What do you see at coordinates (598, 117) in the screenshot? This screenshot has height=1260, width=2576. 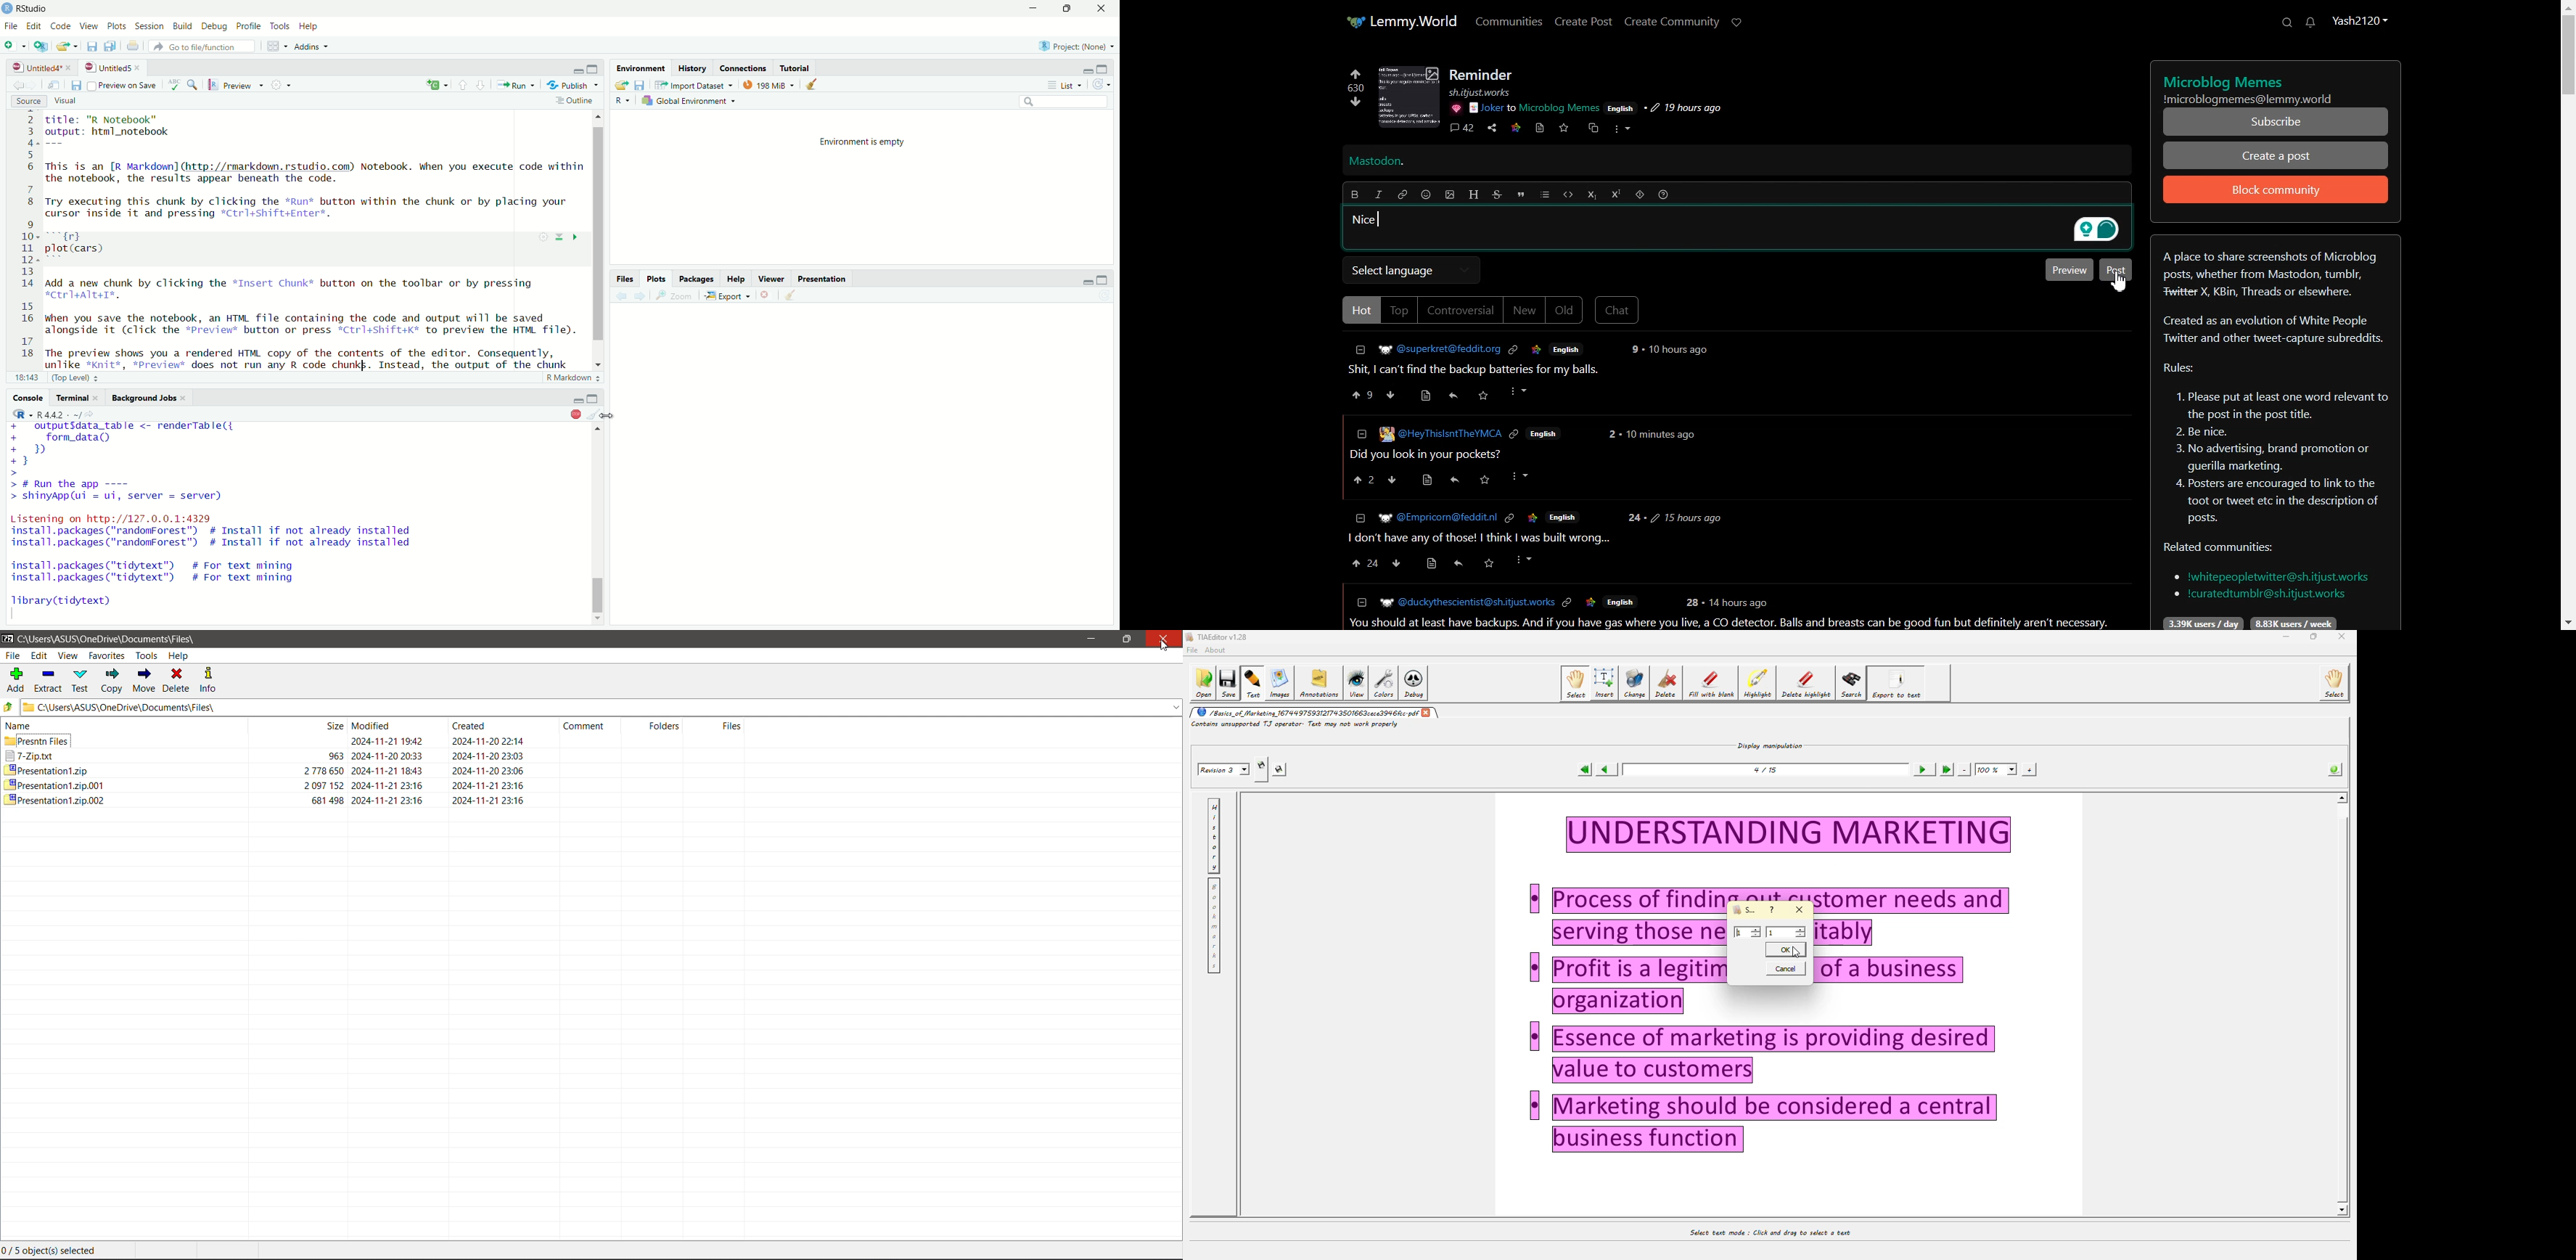 I see `scrollbar up` at bounding box center [598, 117].